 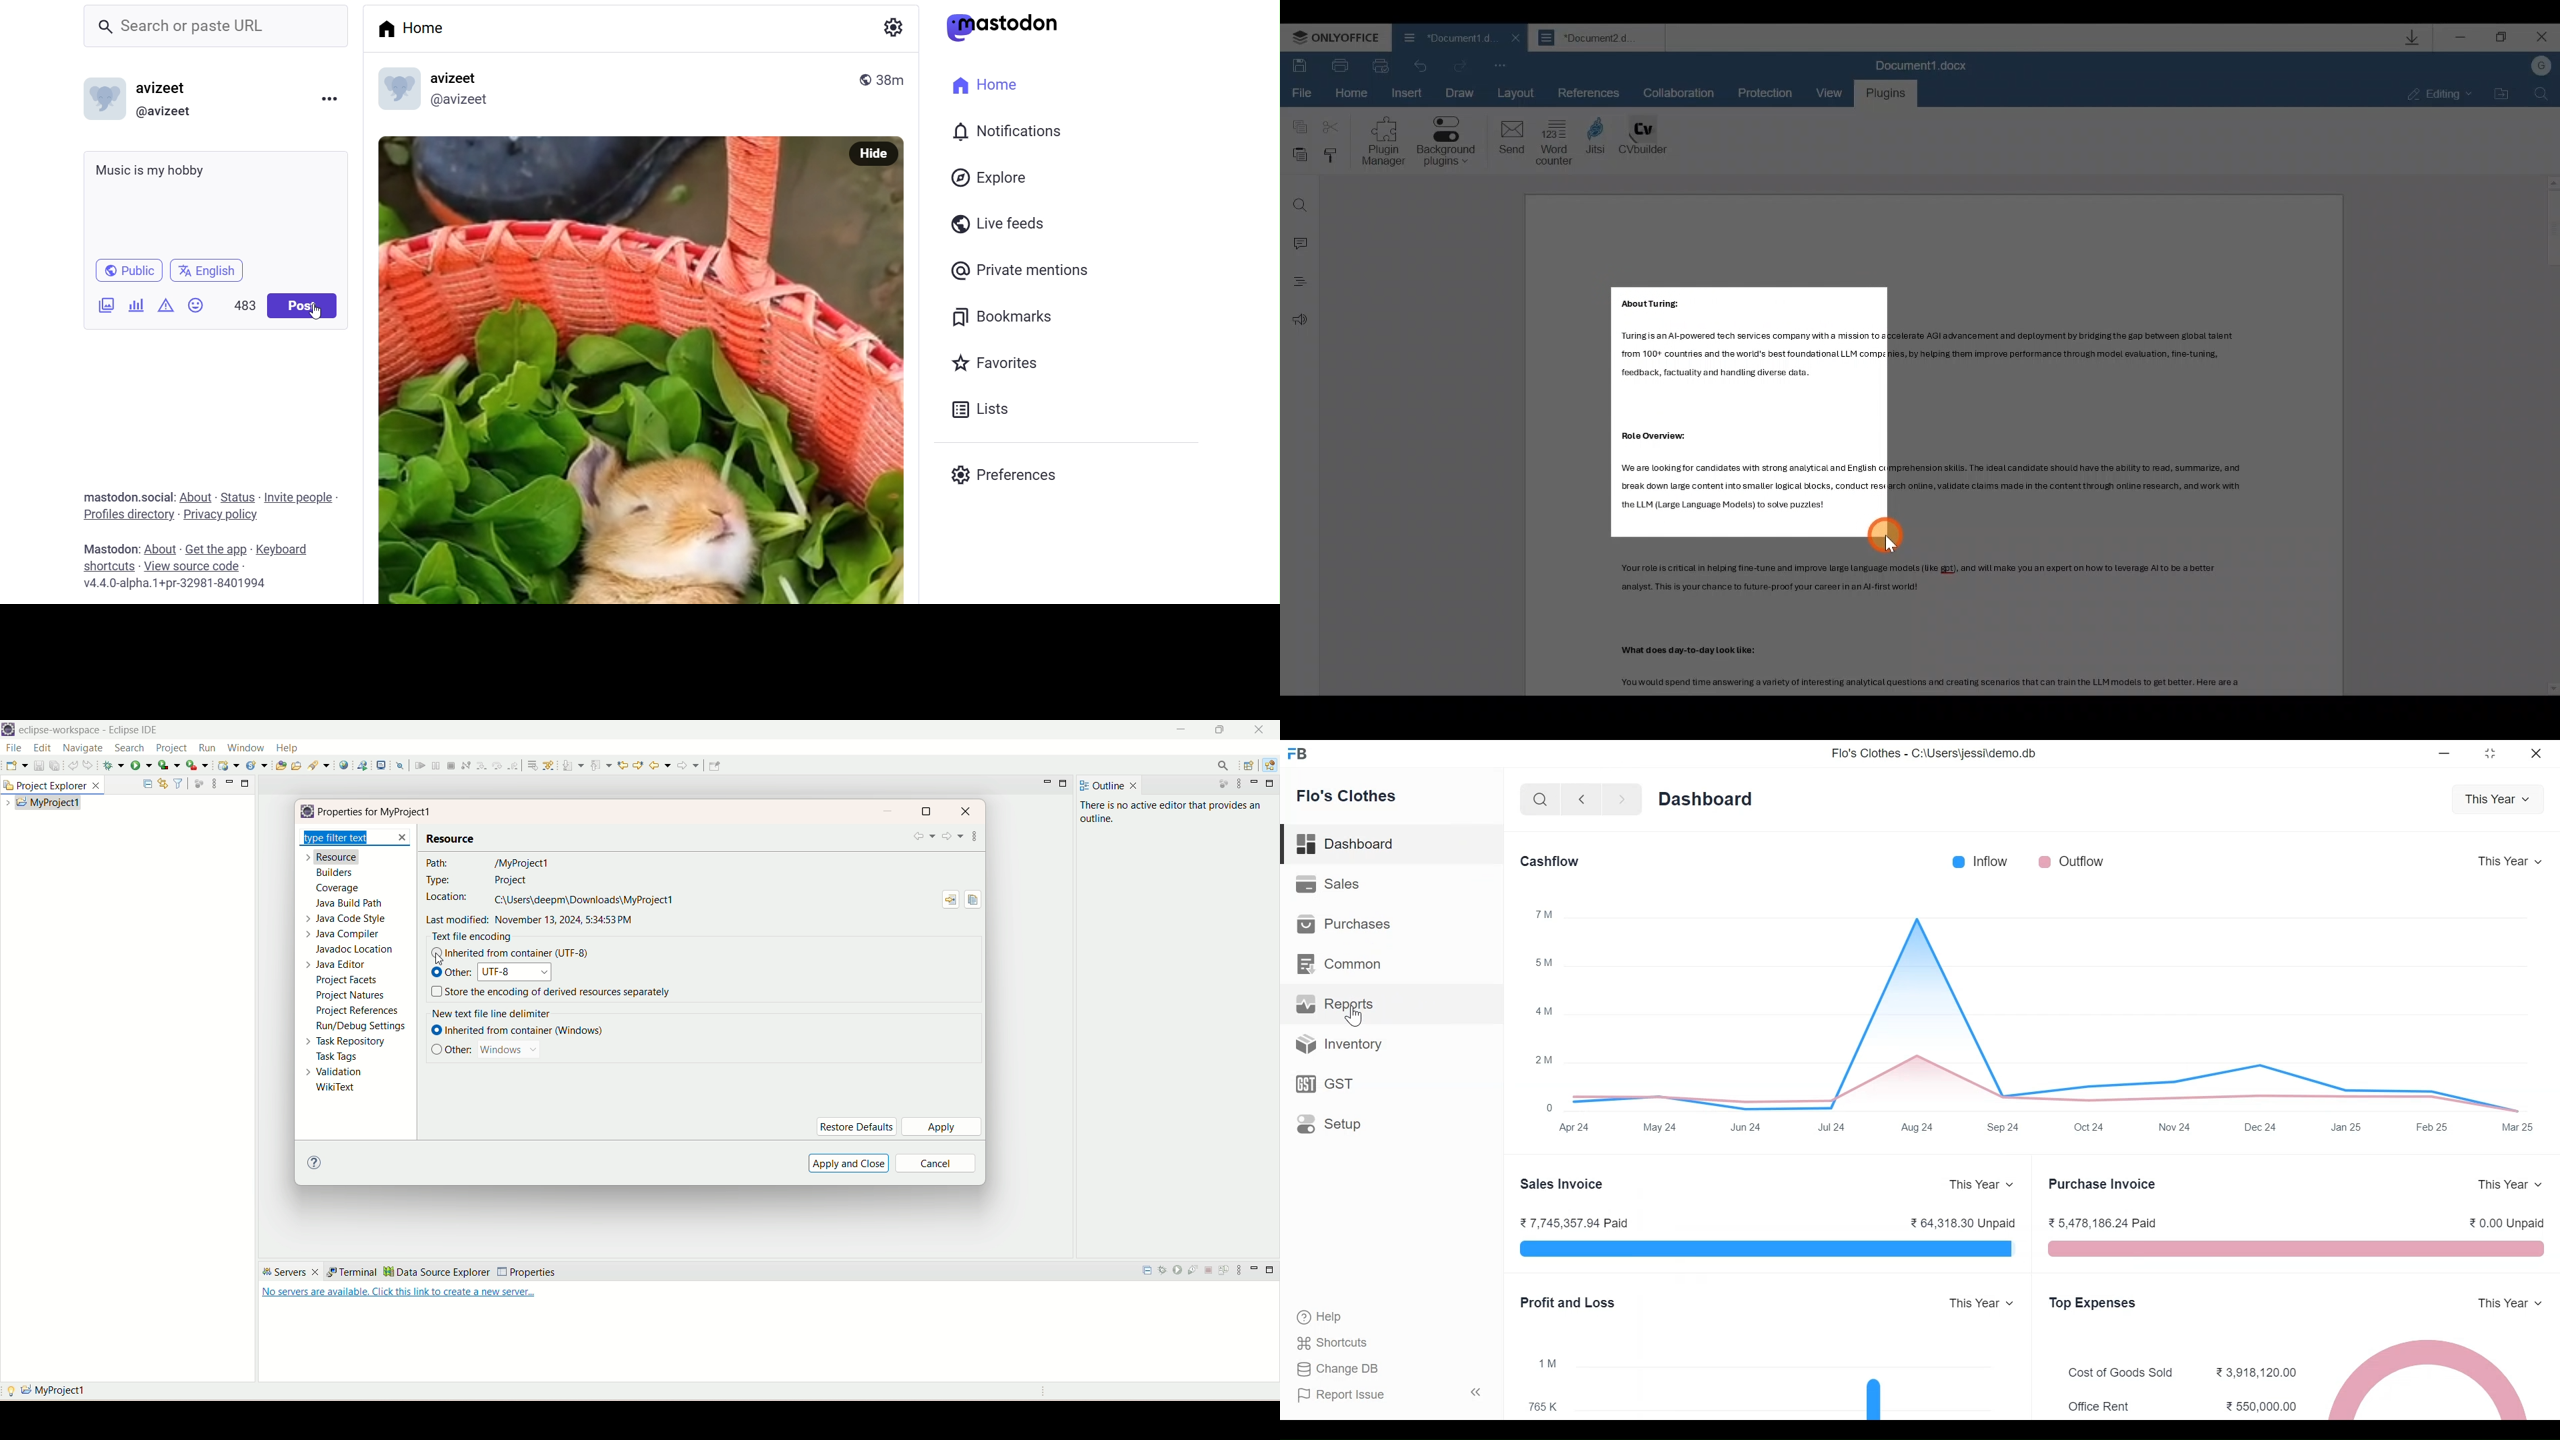 I want to click on java code style, so click(x=343, y=919).